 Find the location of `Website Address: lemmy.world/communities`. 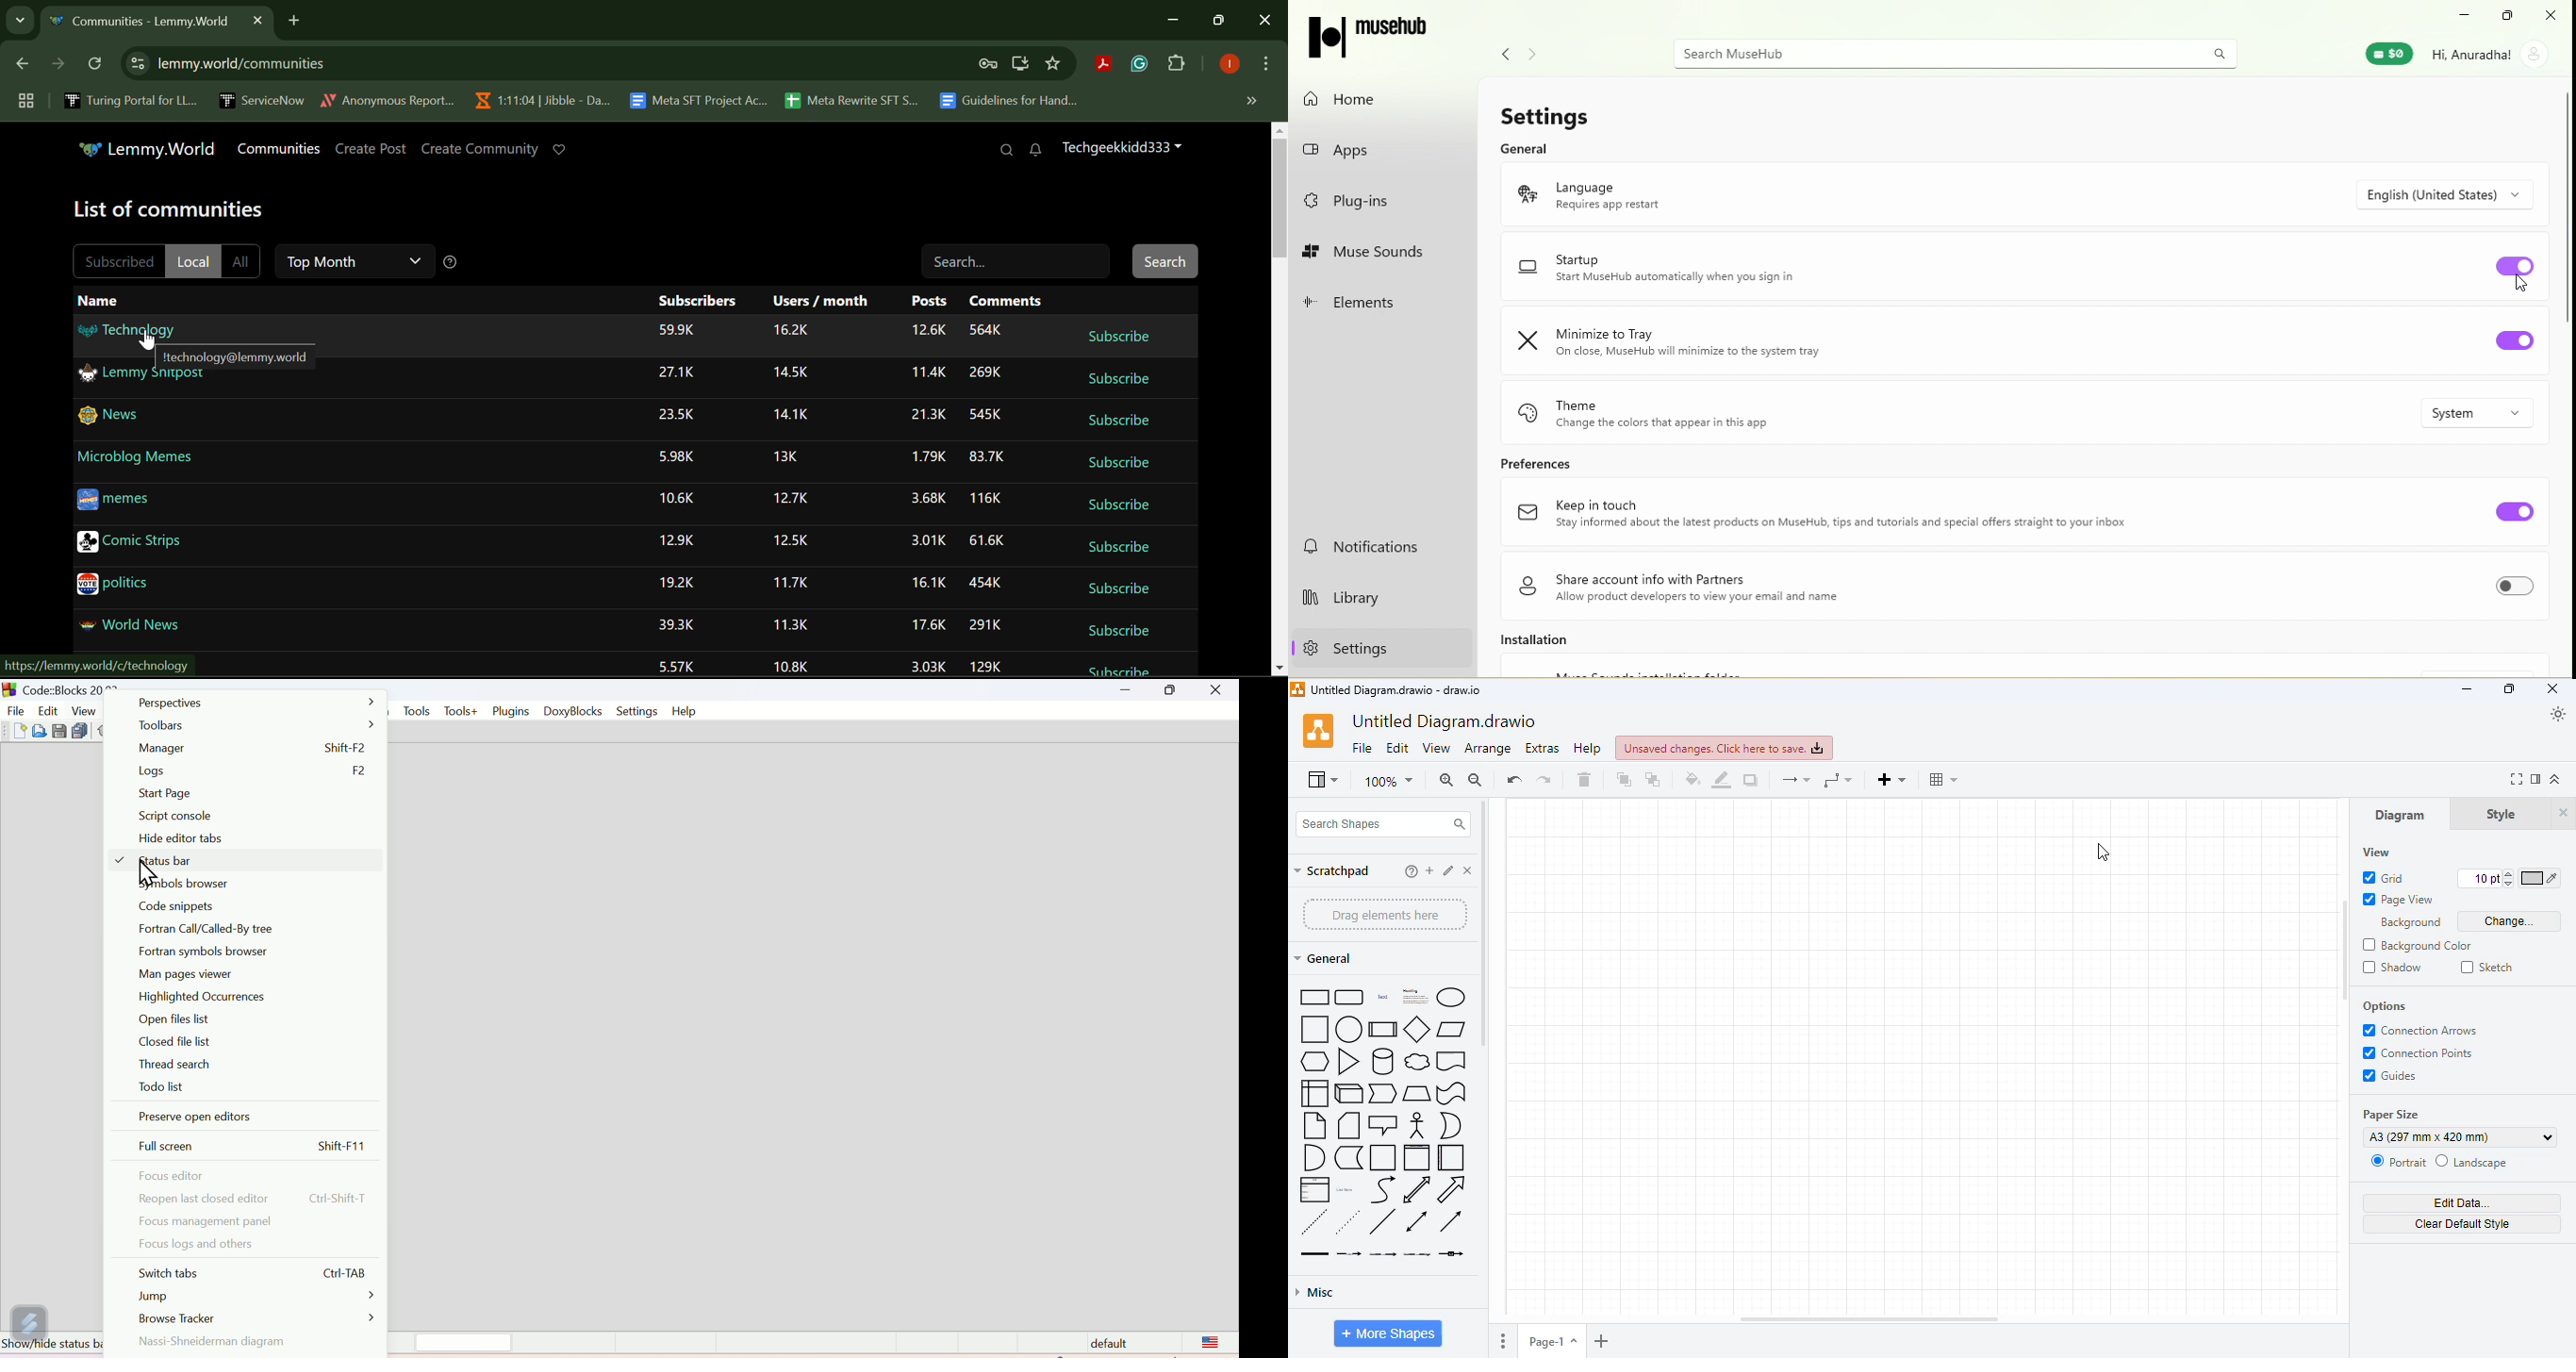

Website Address: lemmy.world/communities is located at coordinates (546, 64).